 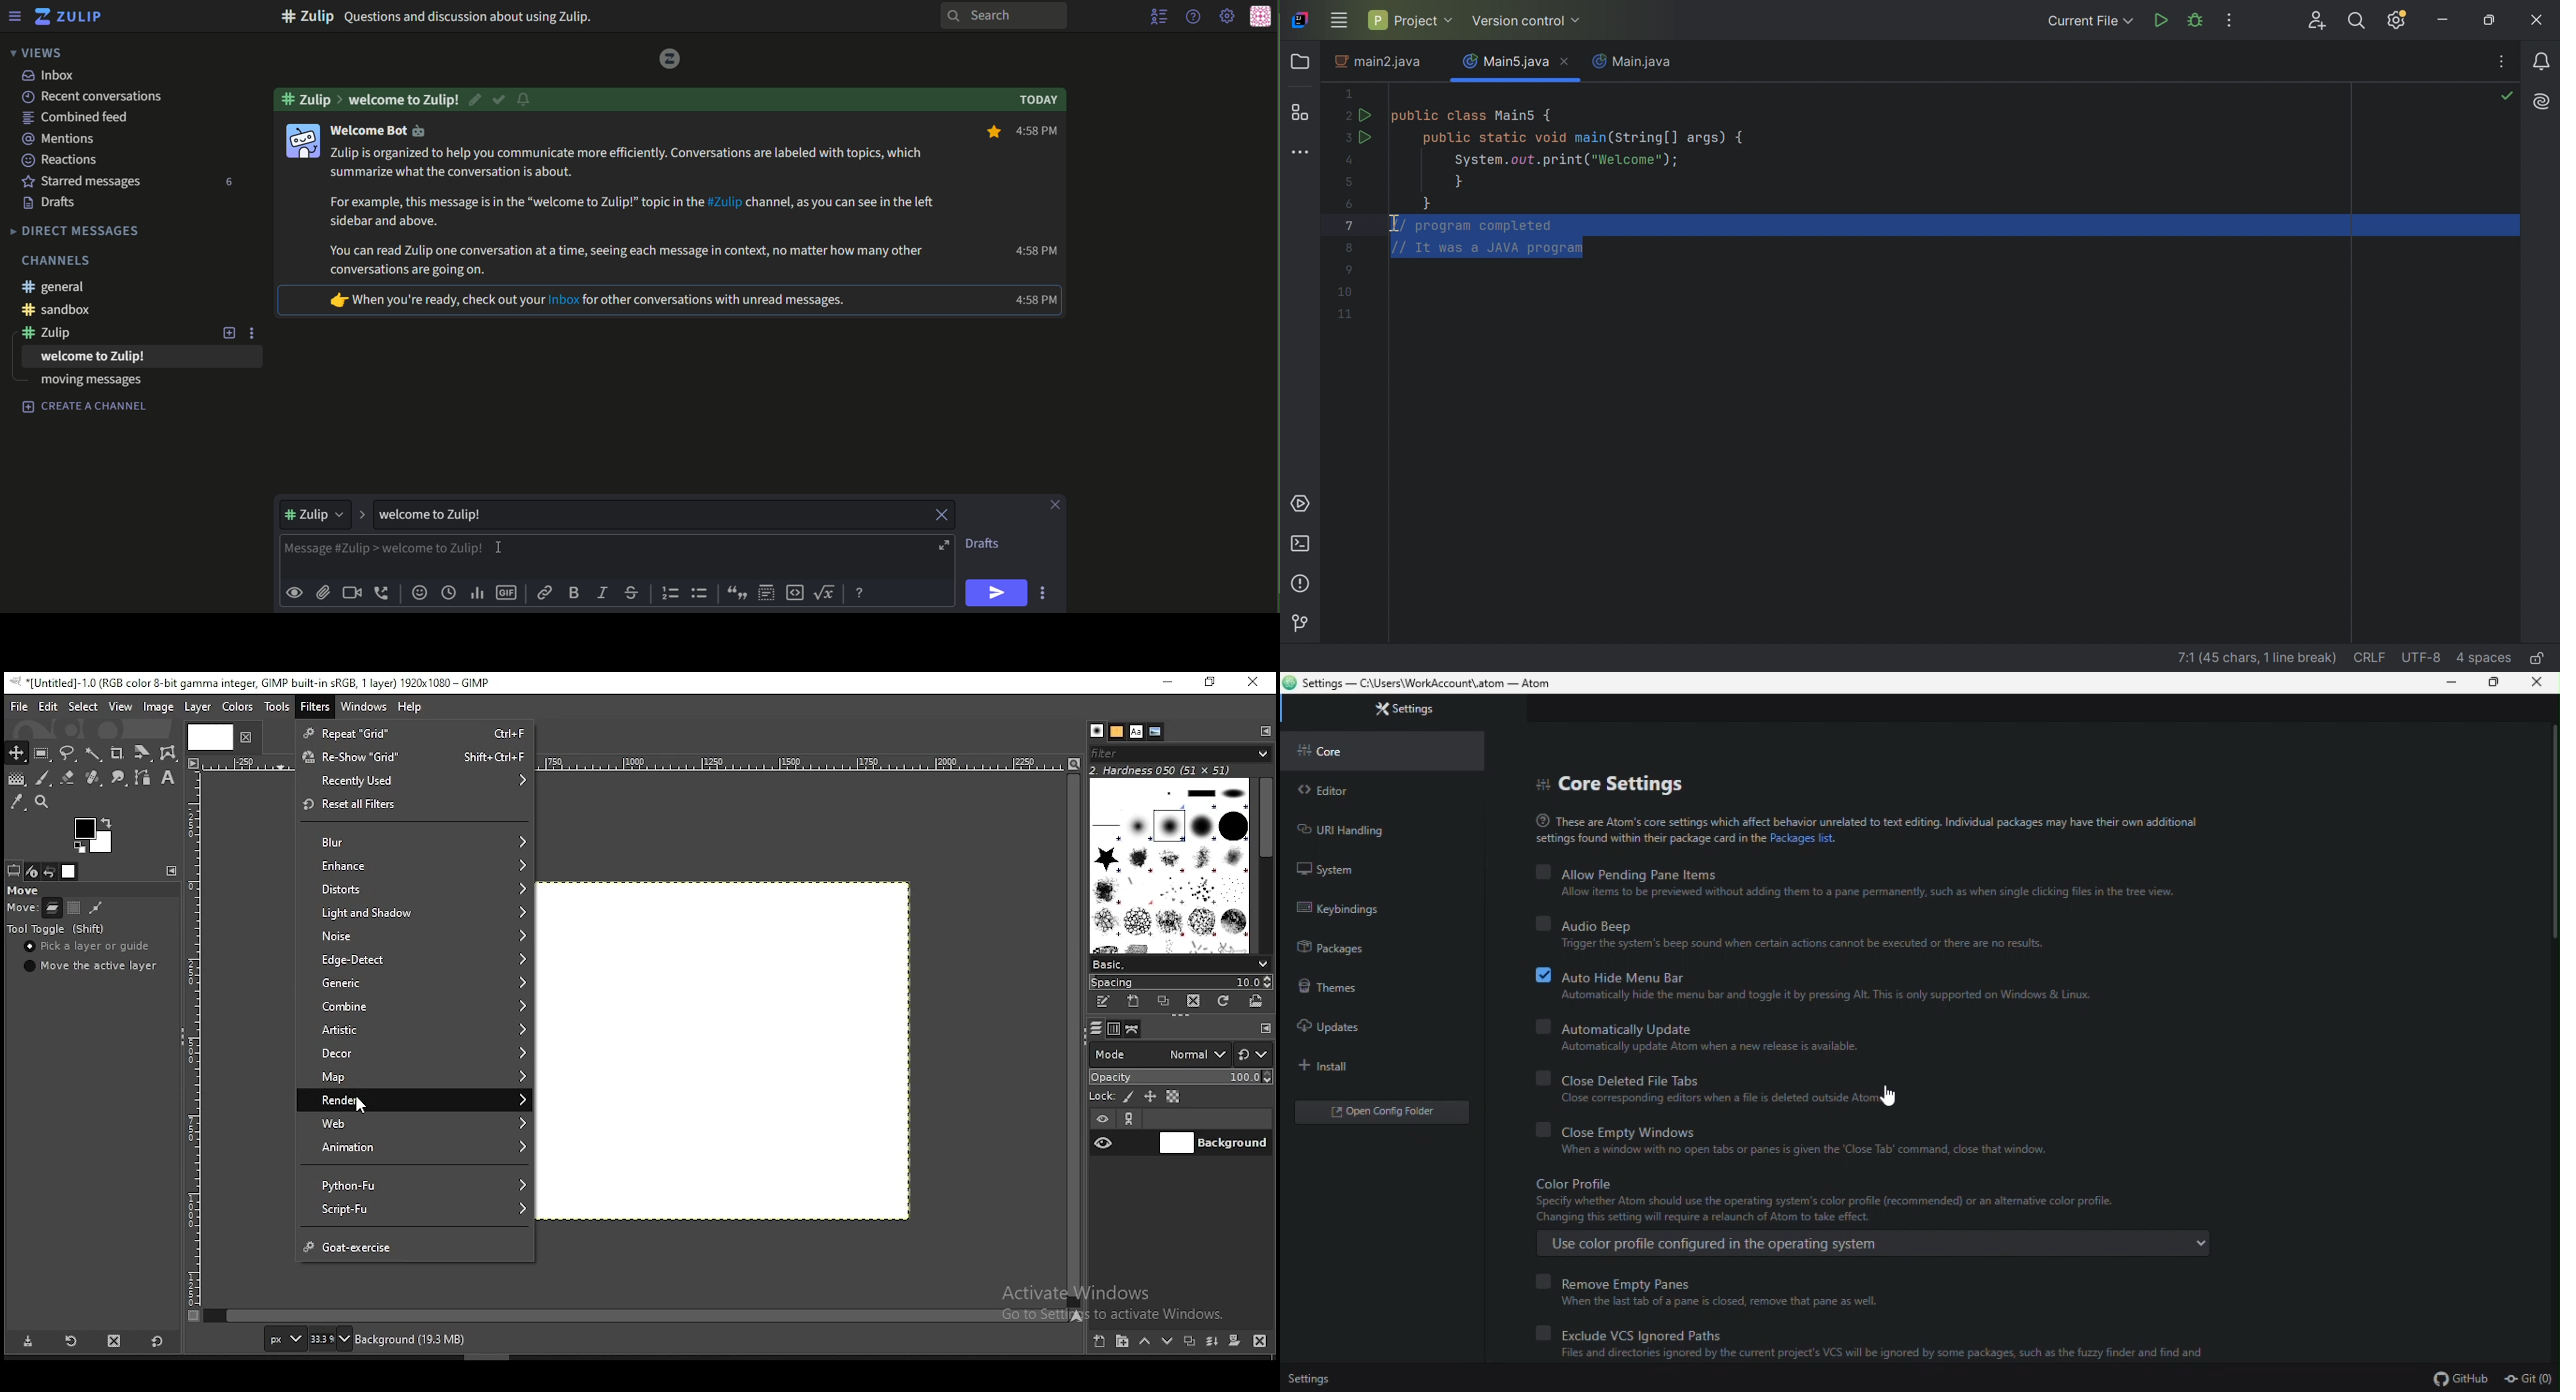 What do you see at coordinates (1859, 892) in the screenshot?
I see `Allow items to be previewed without adding them to a pane permanently, such as when single clicking files in the tree view.` at bounding box center [1859, 892].